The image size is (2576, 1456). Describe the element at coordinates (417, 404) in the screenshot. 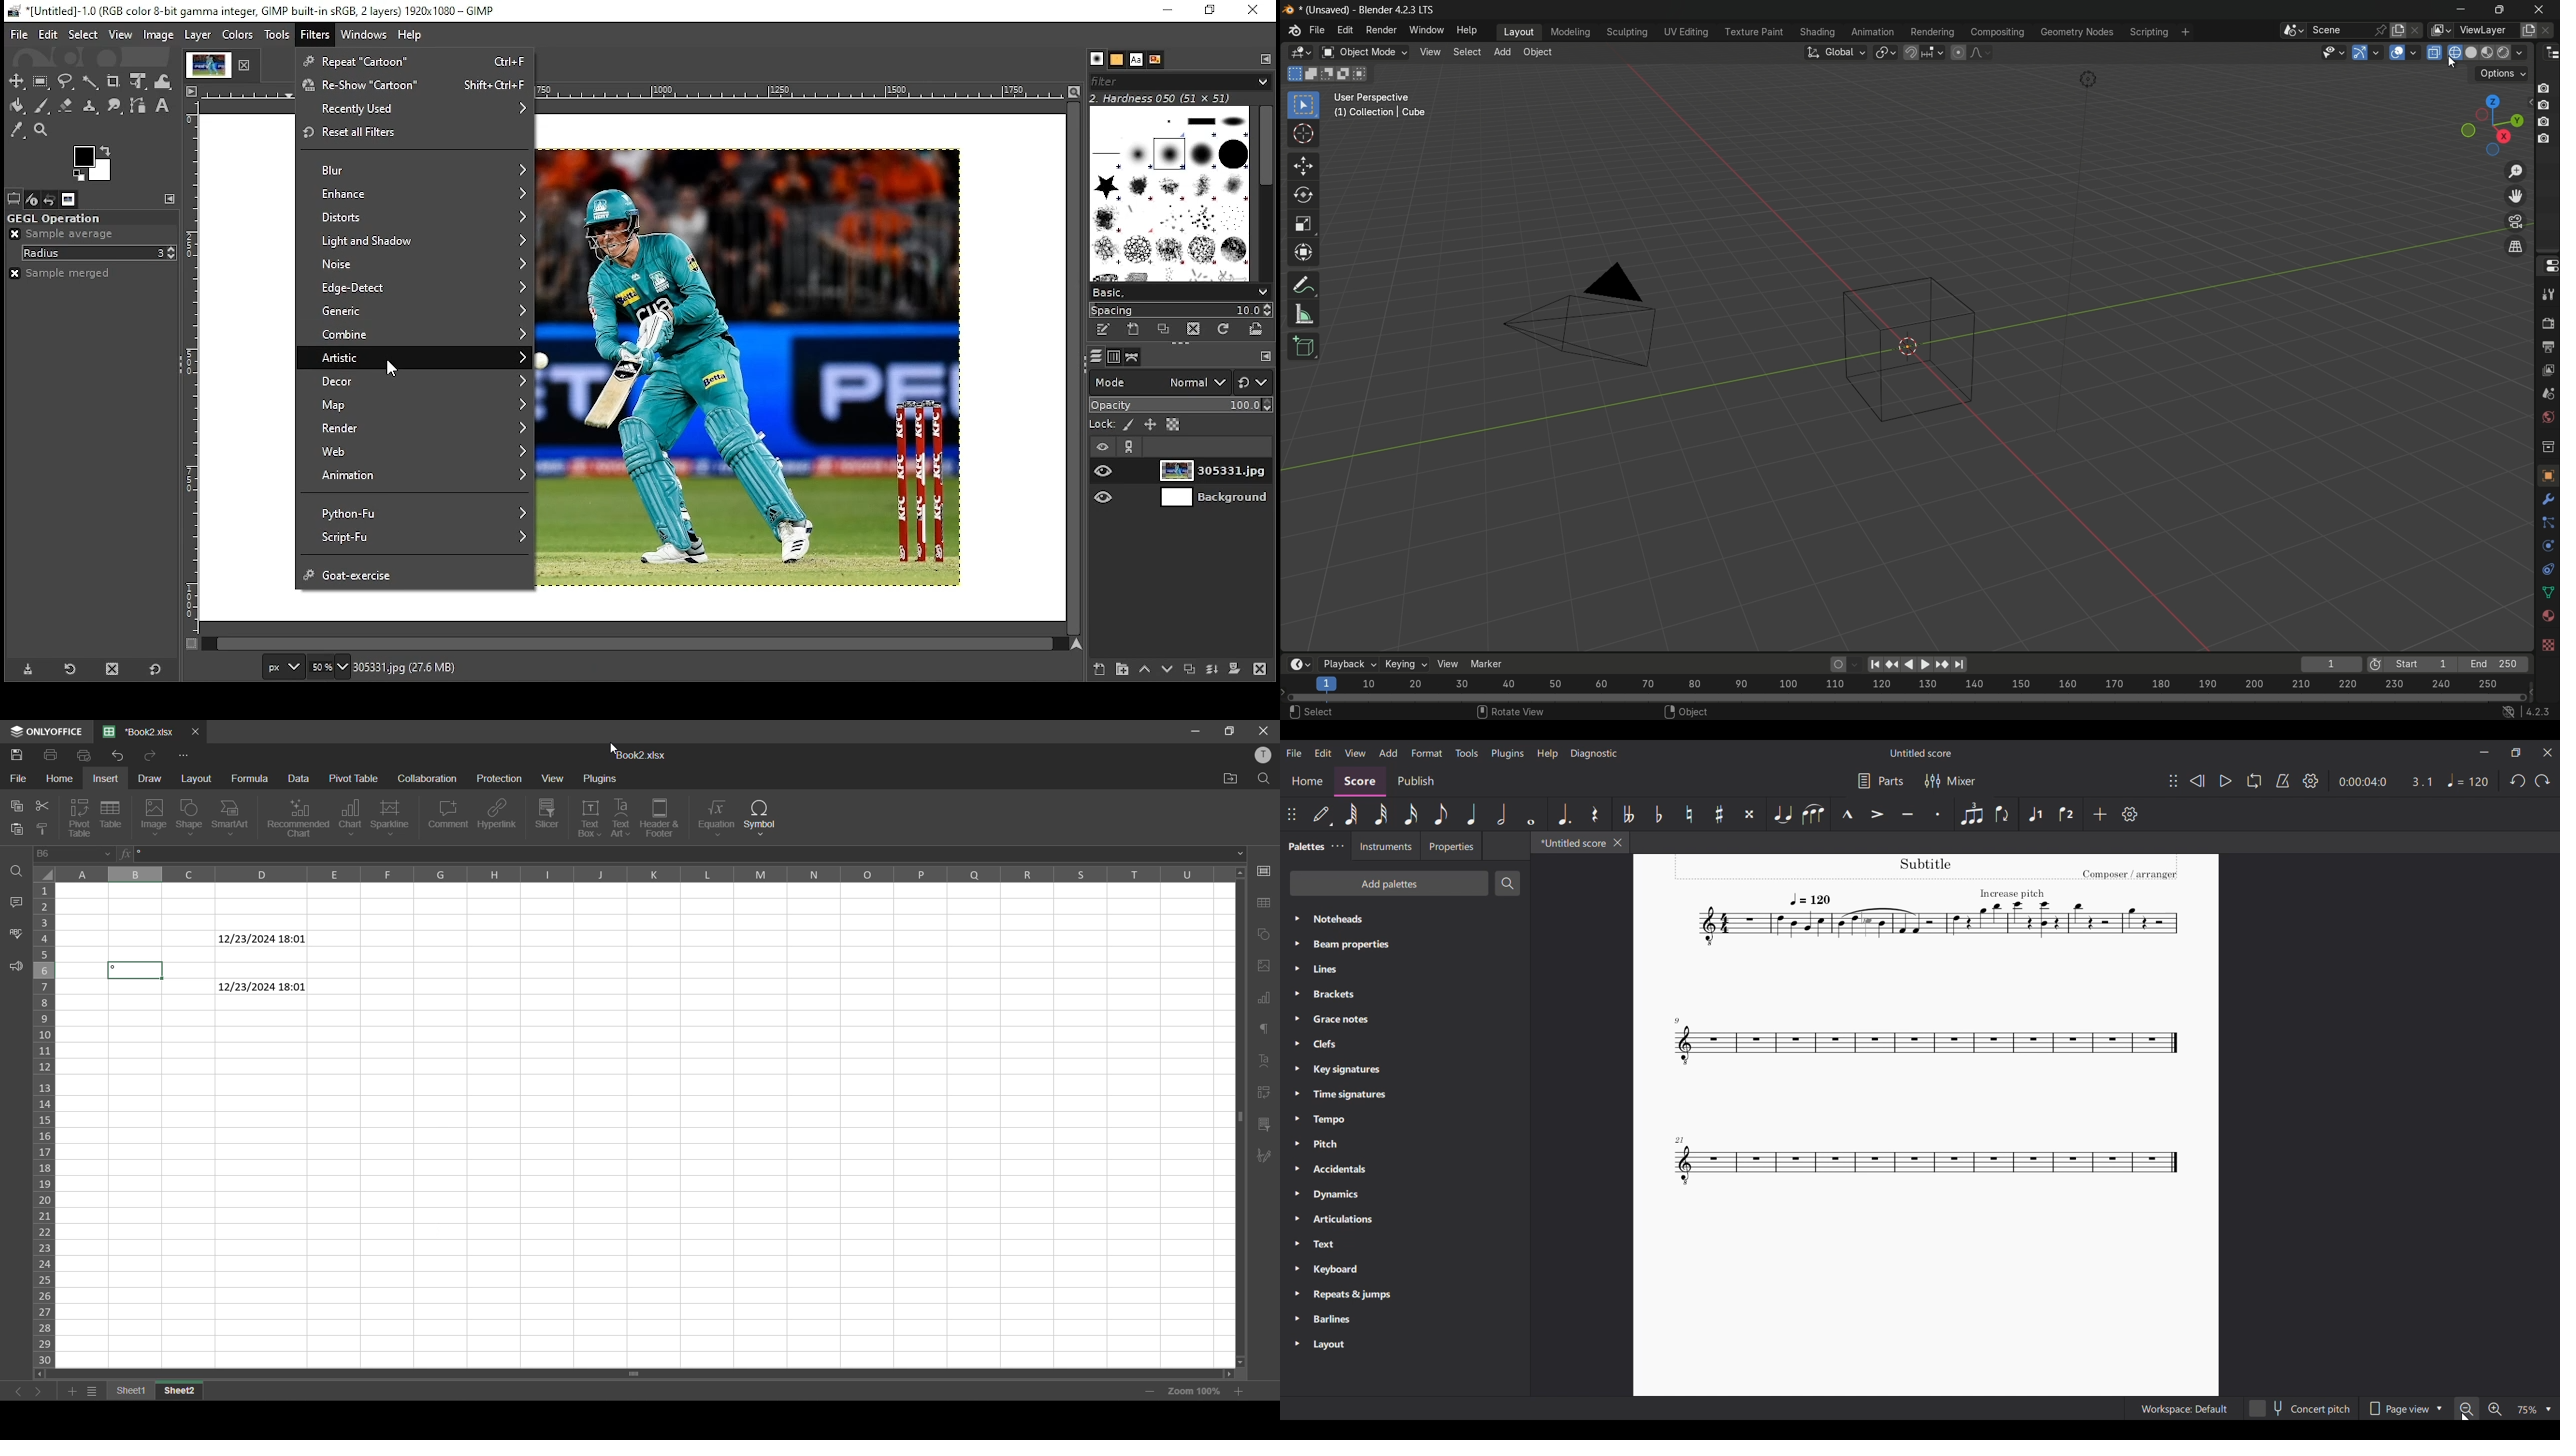

I see `map` at that location.